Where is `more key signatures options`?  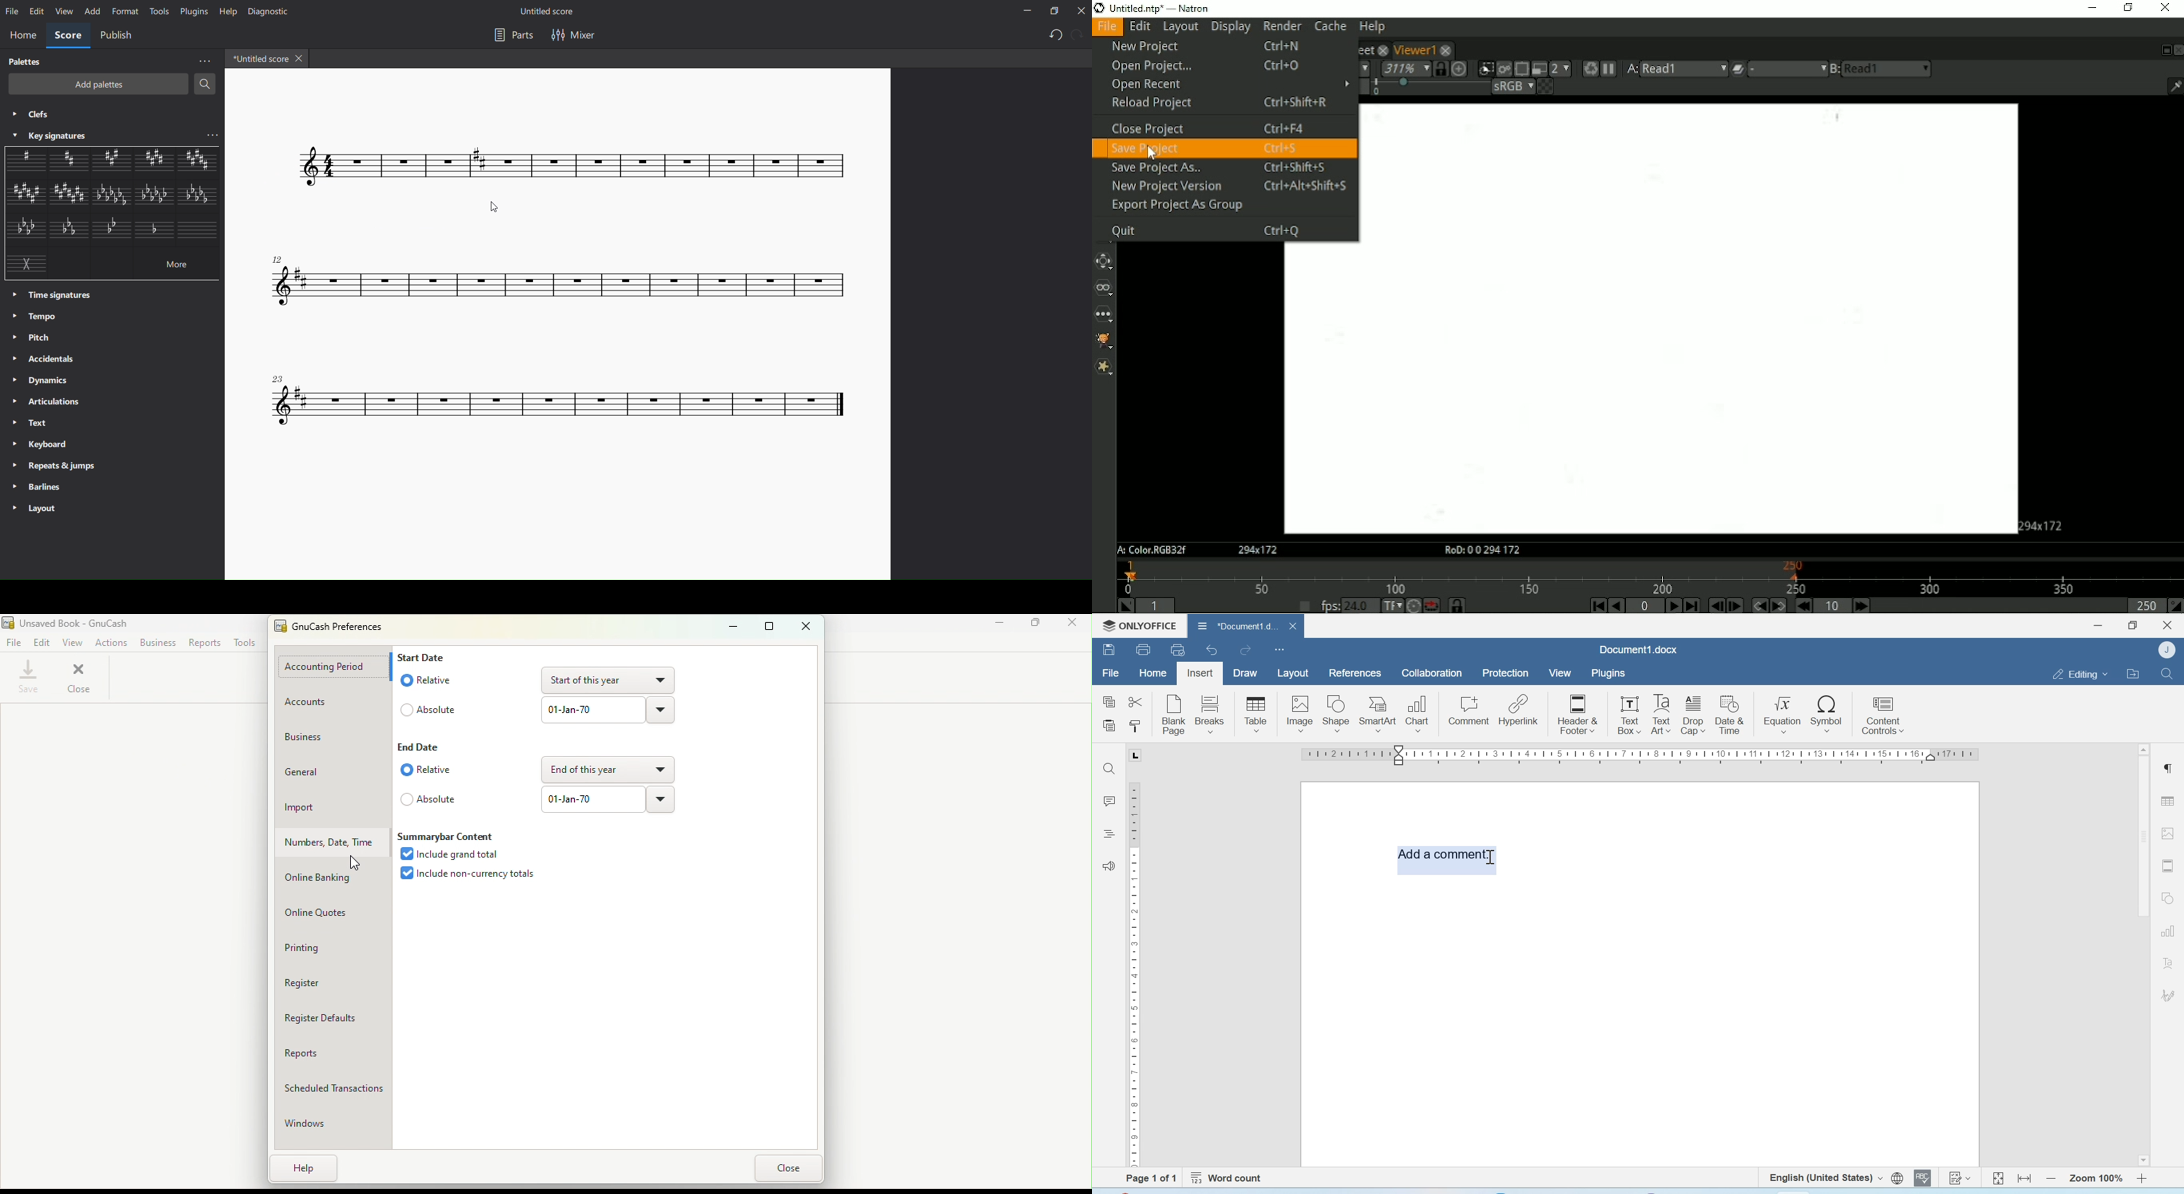 more key signatures options is located at coordinates (214, 138).